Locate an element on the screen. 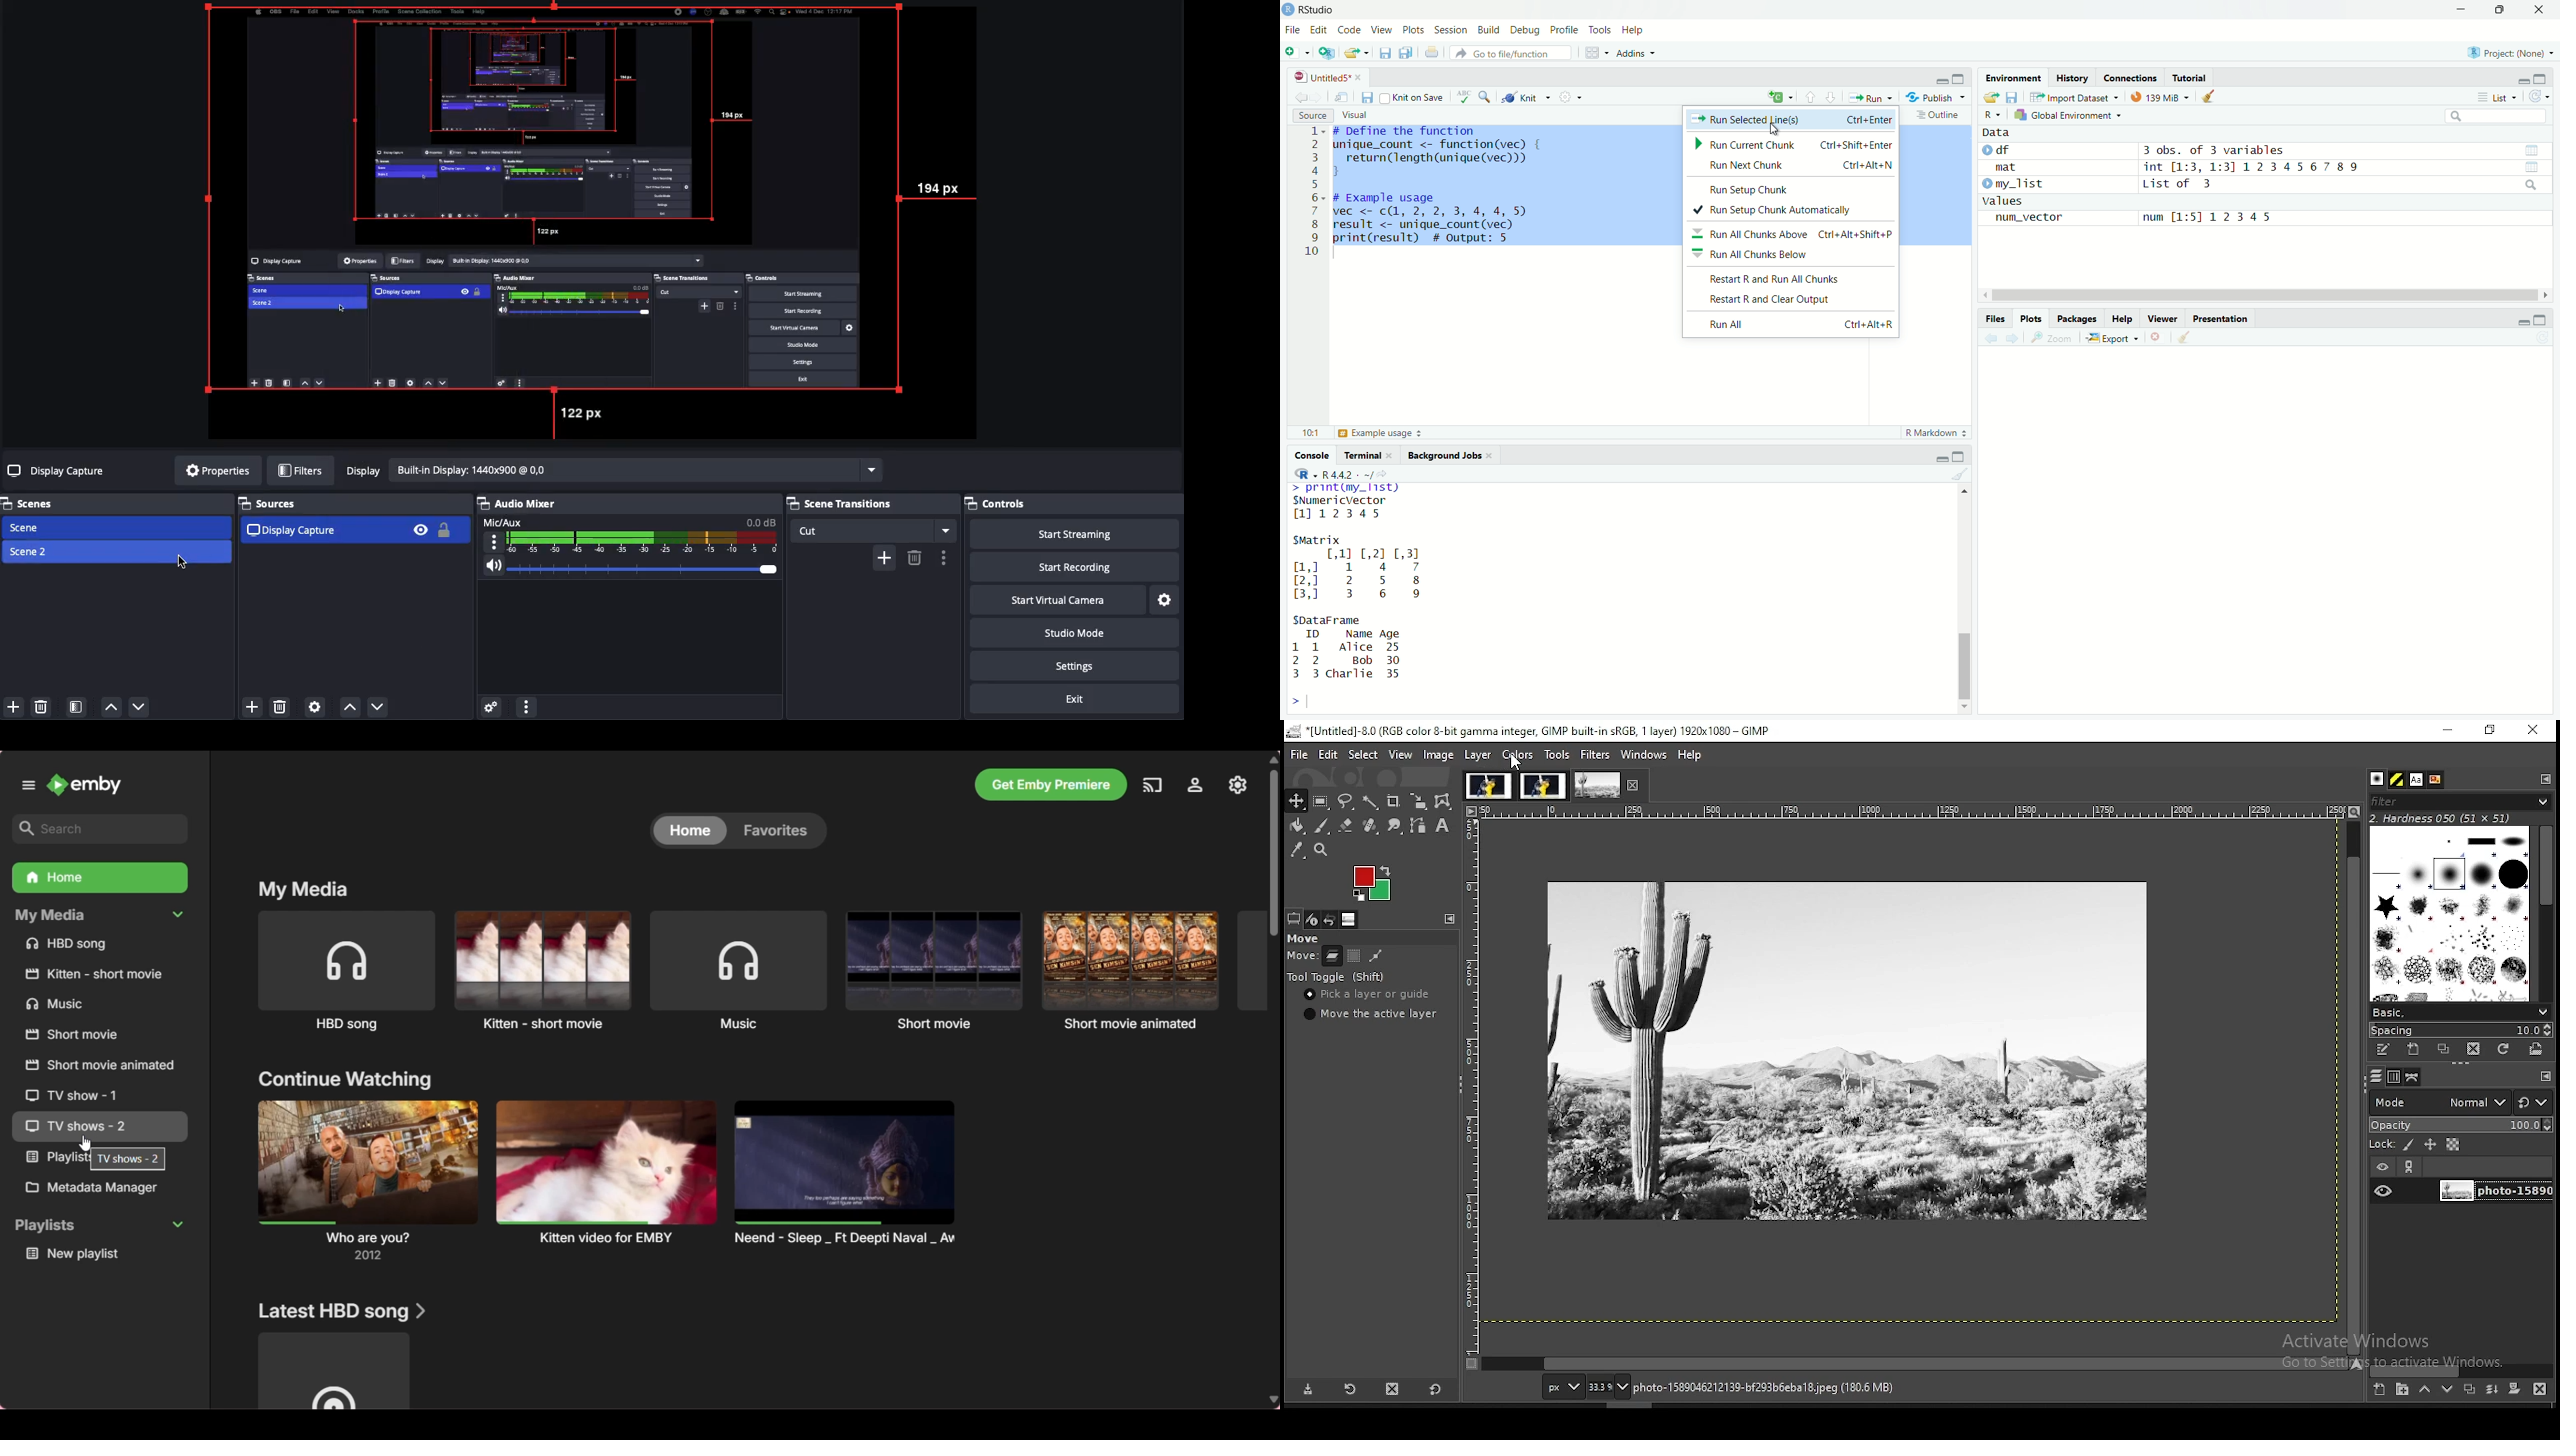 This screenshot has width=2576, height=1456. >. TRE Fay
SNumericVector
1112345
SMatrix
[,11 [,2] [,3]

ml 1 4 7
2,] 2 5 8
3,0 3 6 9
SDataFrame

ID Name Age
1 1 Alice 25
2 2 Bob 30
3 3 charlie 35 is located at coordinates (1361, 585).